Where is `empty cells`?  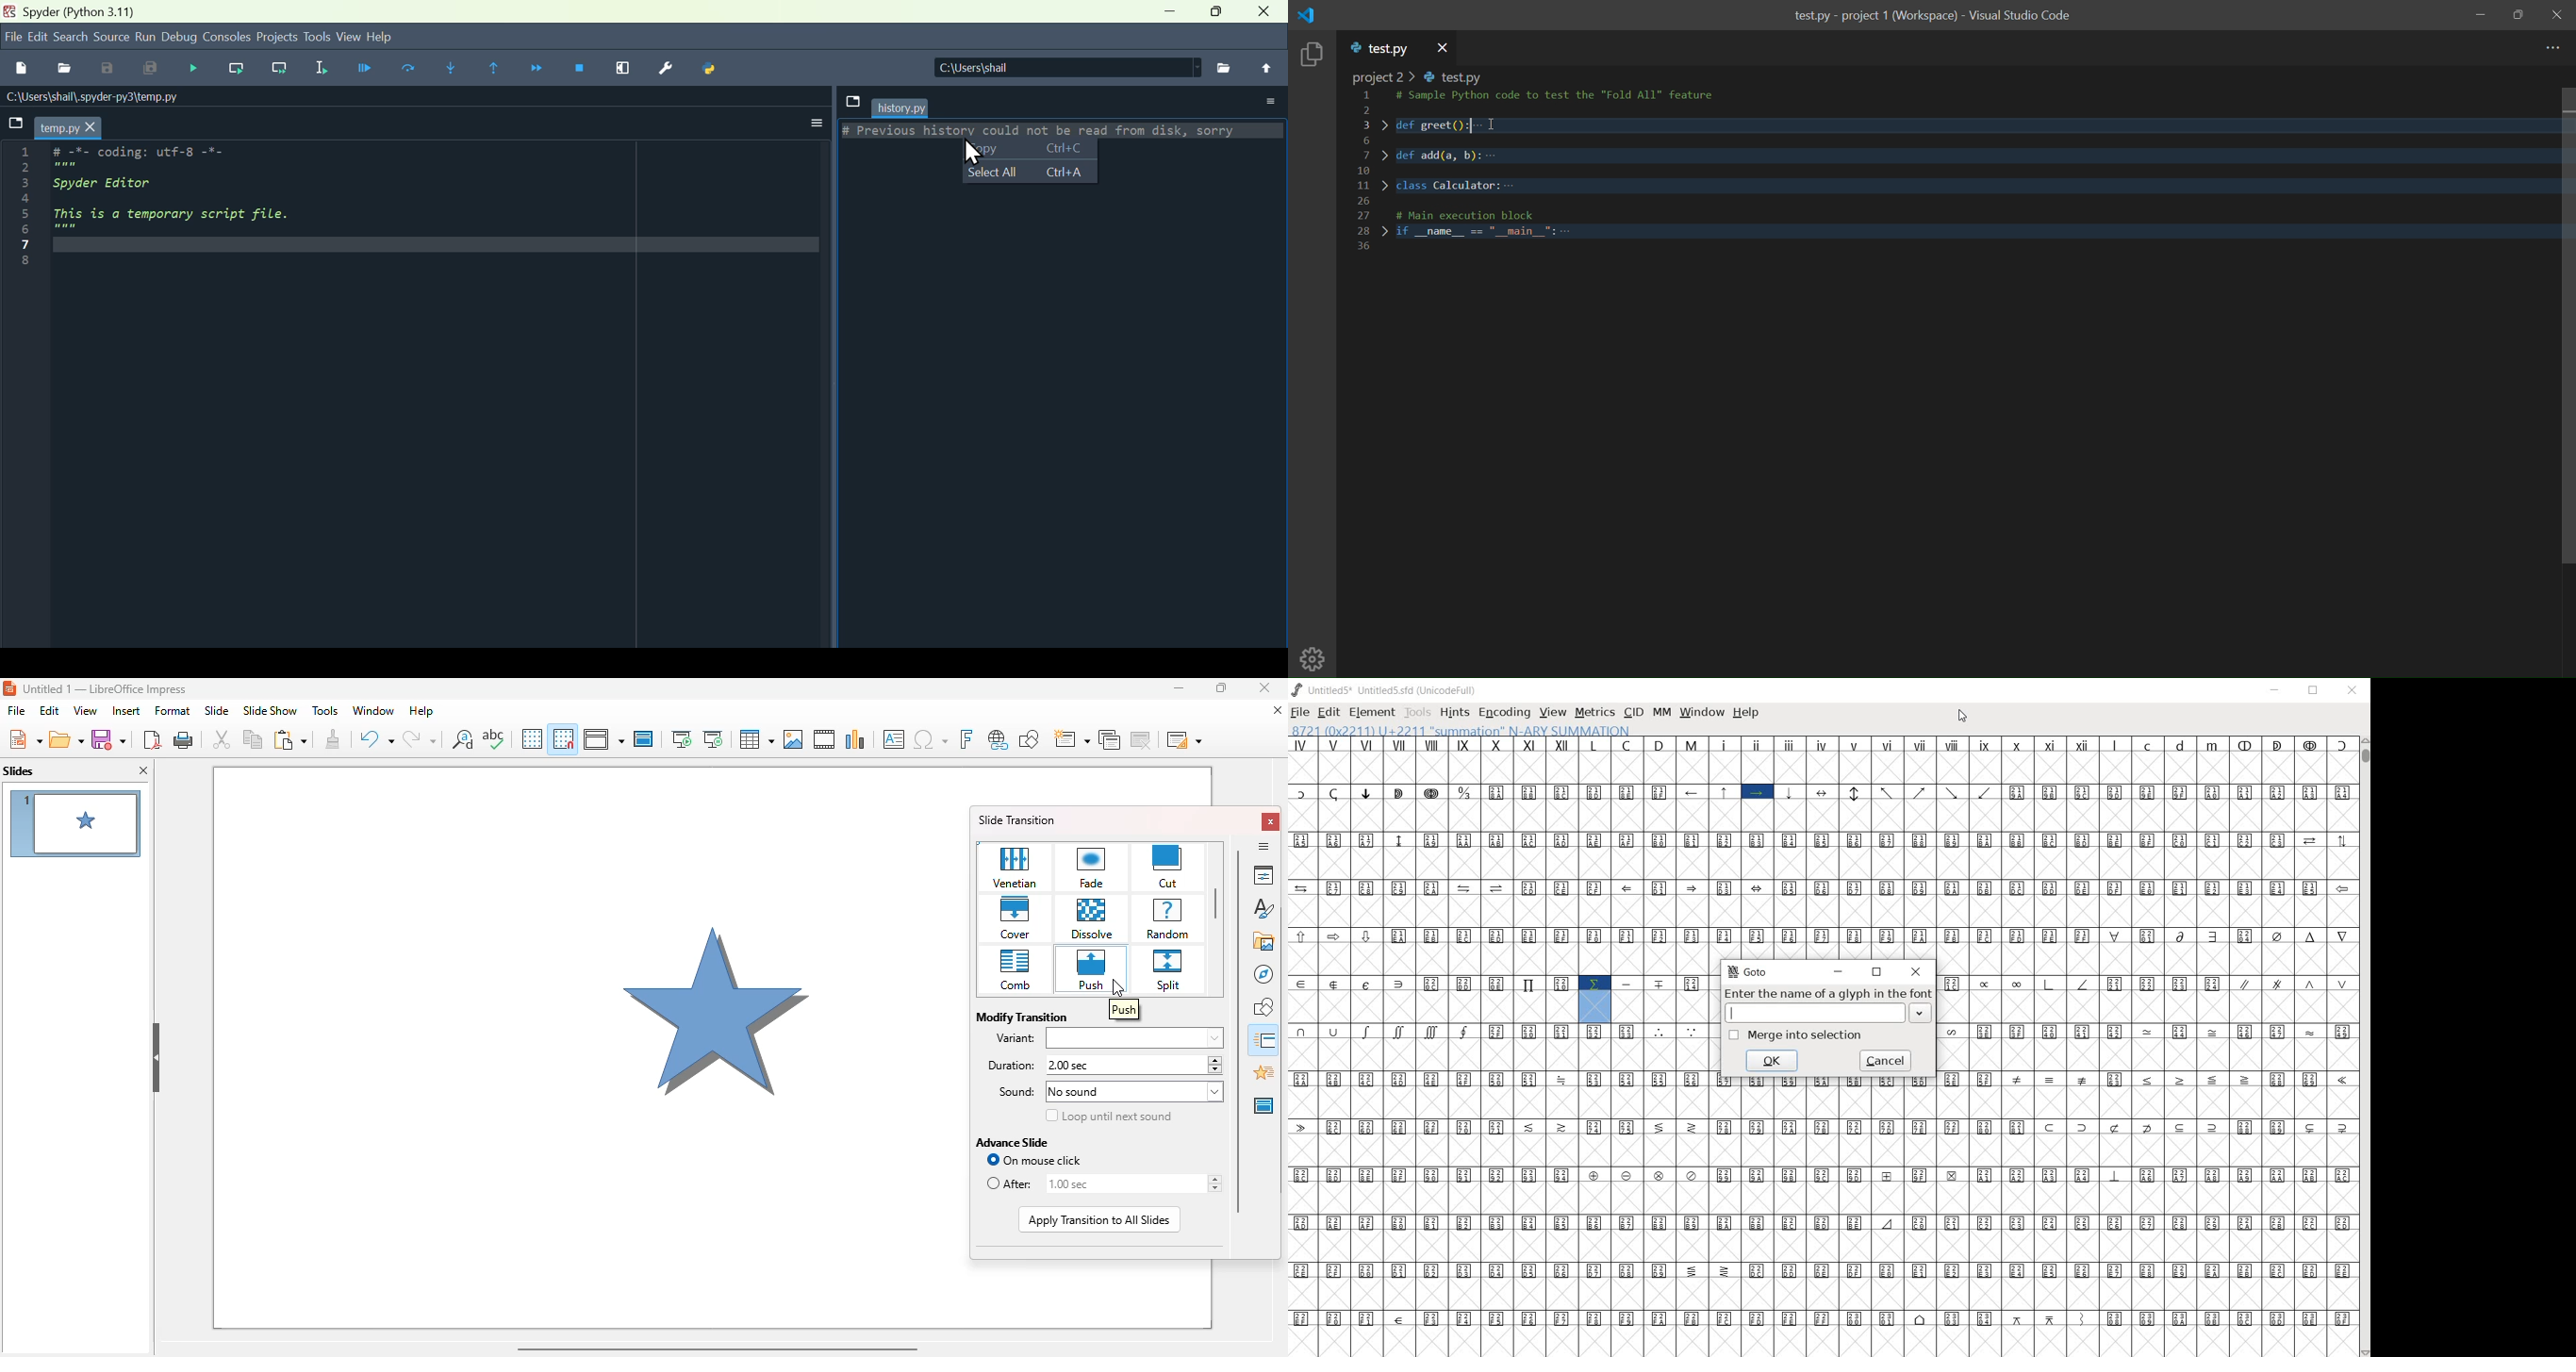
empty cells is located at coordinates (1822, 767).